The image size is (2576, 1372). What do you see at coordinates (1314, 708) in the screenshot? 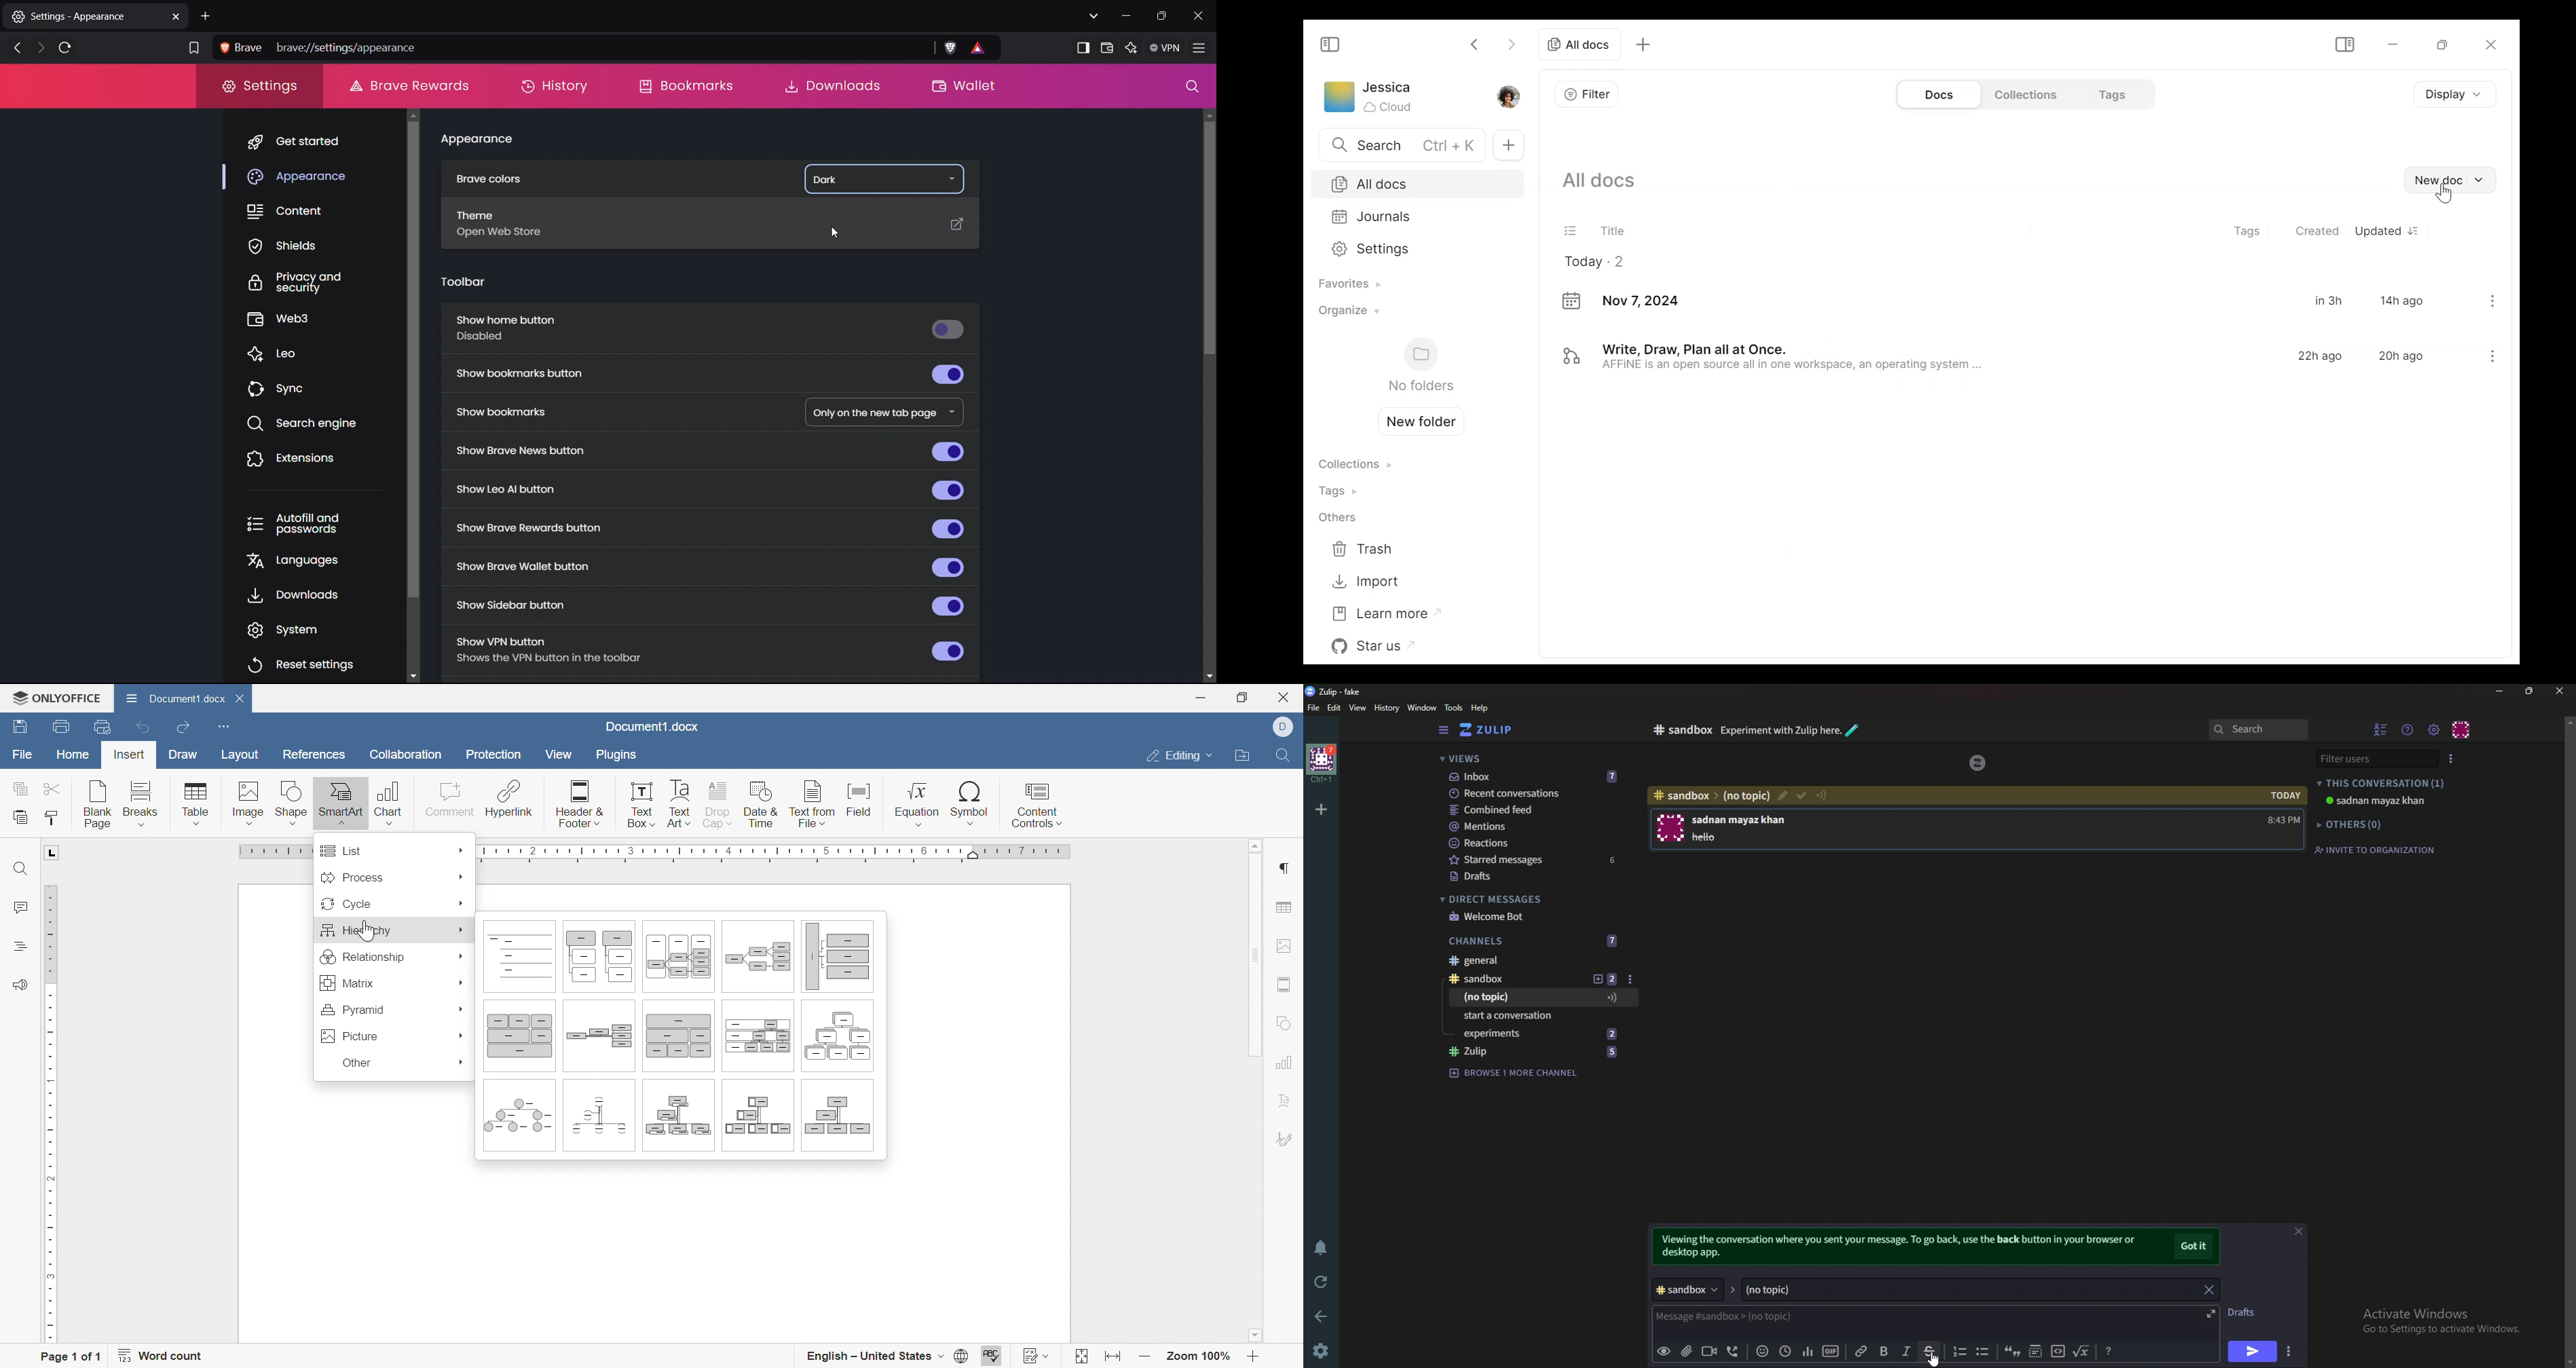
I see `File` at bounding box center [1314, 708].